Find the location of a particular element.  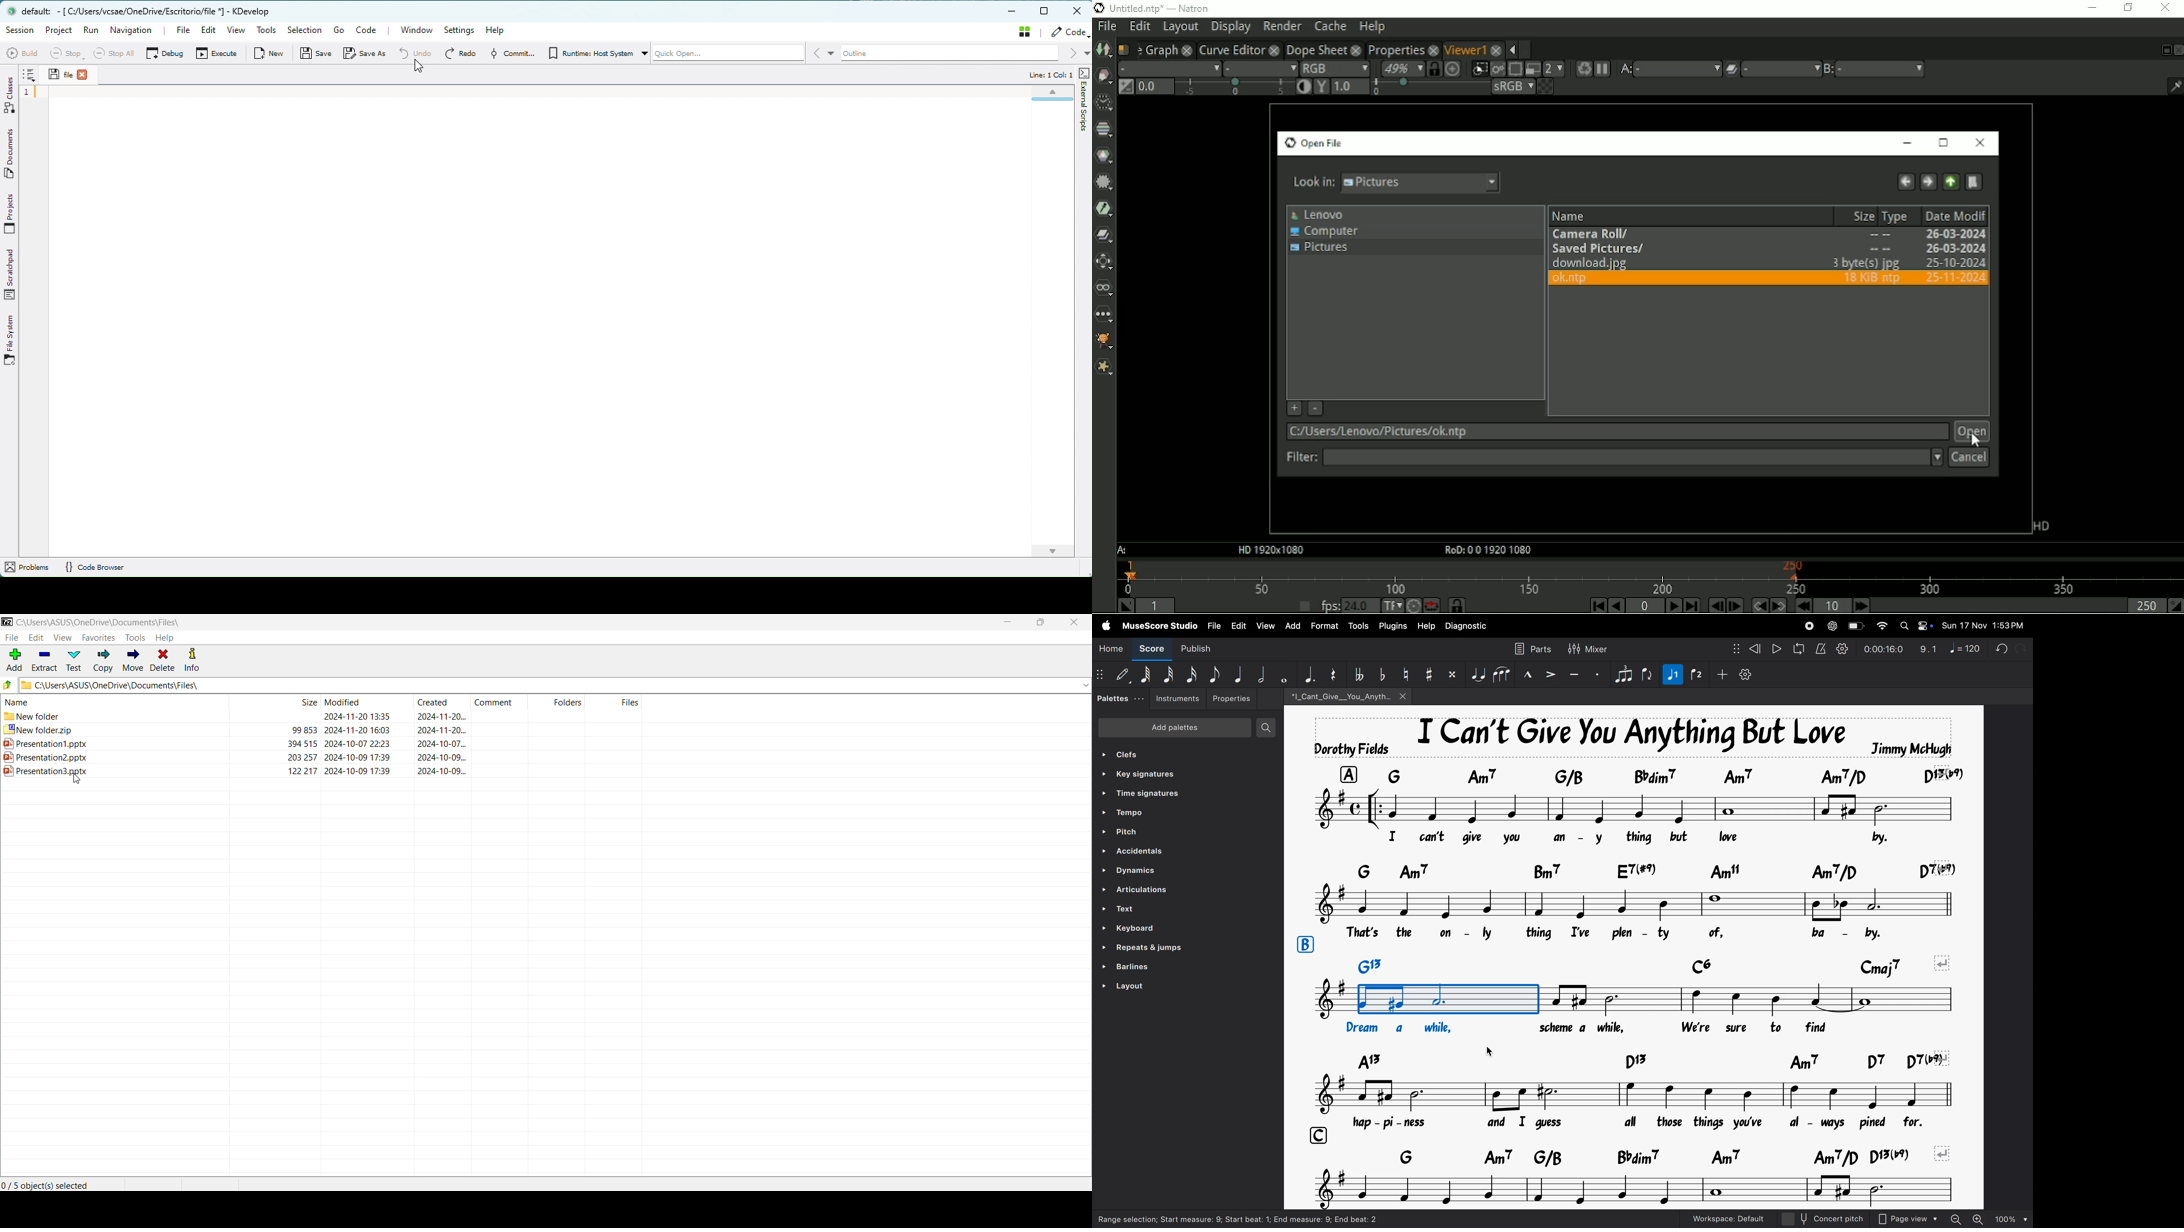

keys is located at coordinates (1642, 963).